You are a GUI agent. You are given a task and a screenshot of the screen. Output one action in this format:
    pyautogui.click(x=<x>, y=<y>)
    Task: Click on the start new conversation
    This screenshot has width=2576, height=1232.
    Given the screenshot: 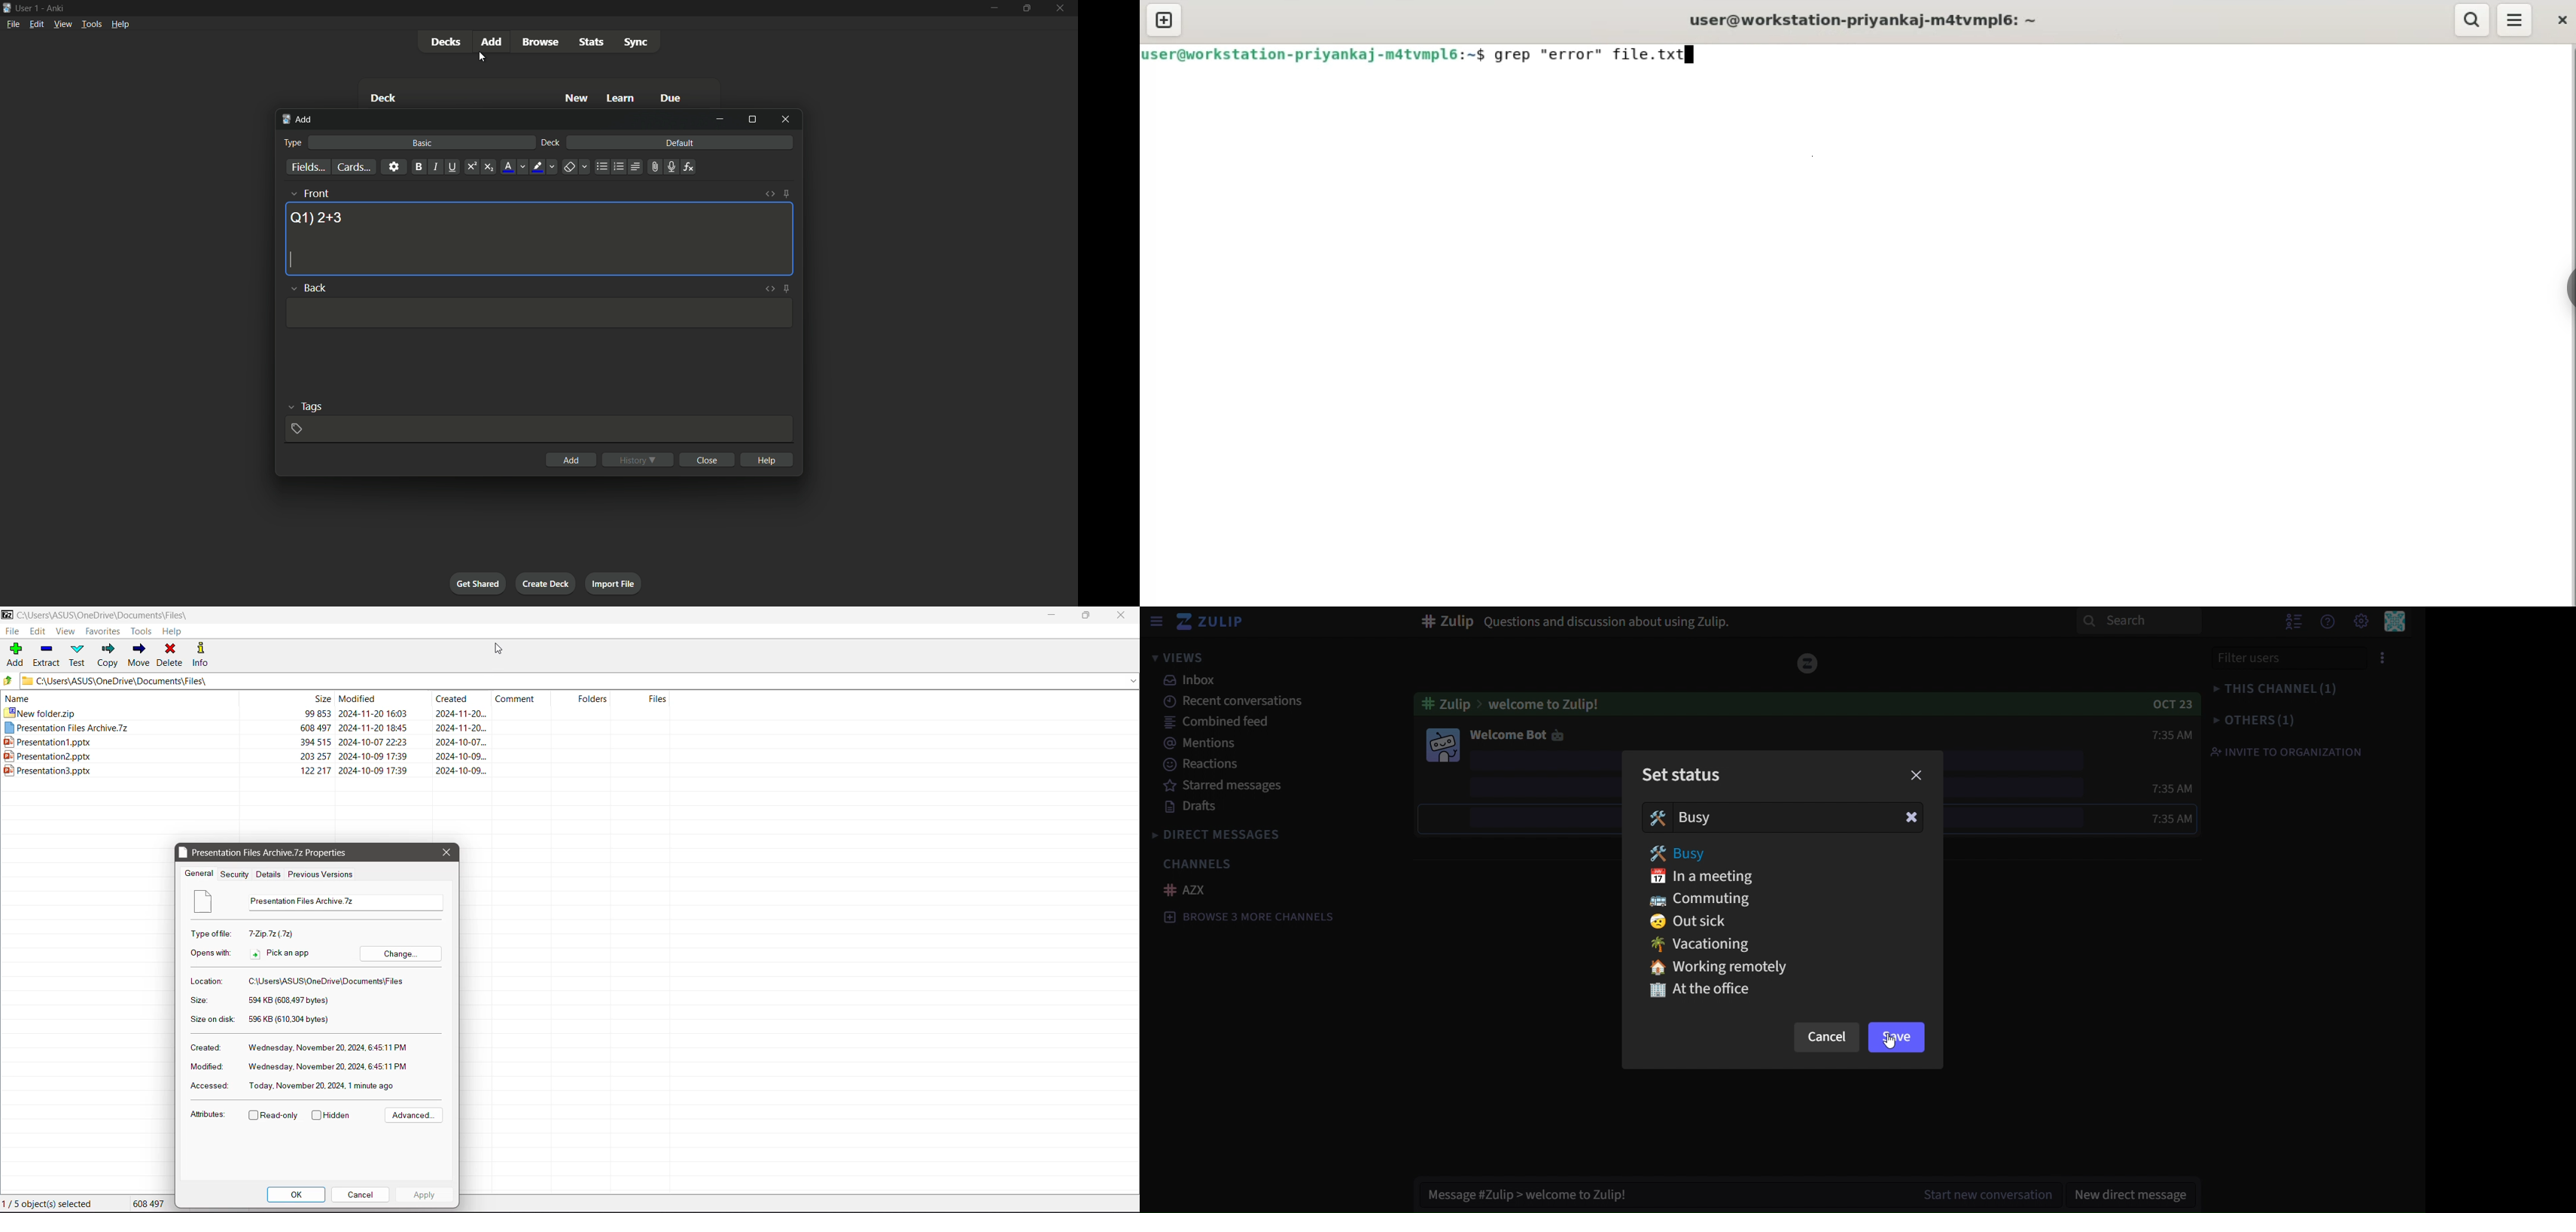 What is the action you would take?
    pyautogui.click(x=1978, y=1197)
    